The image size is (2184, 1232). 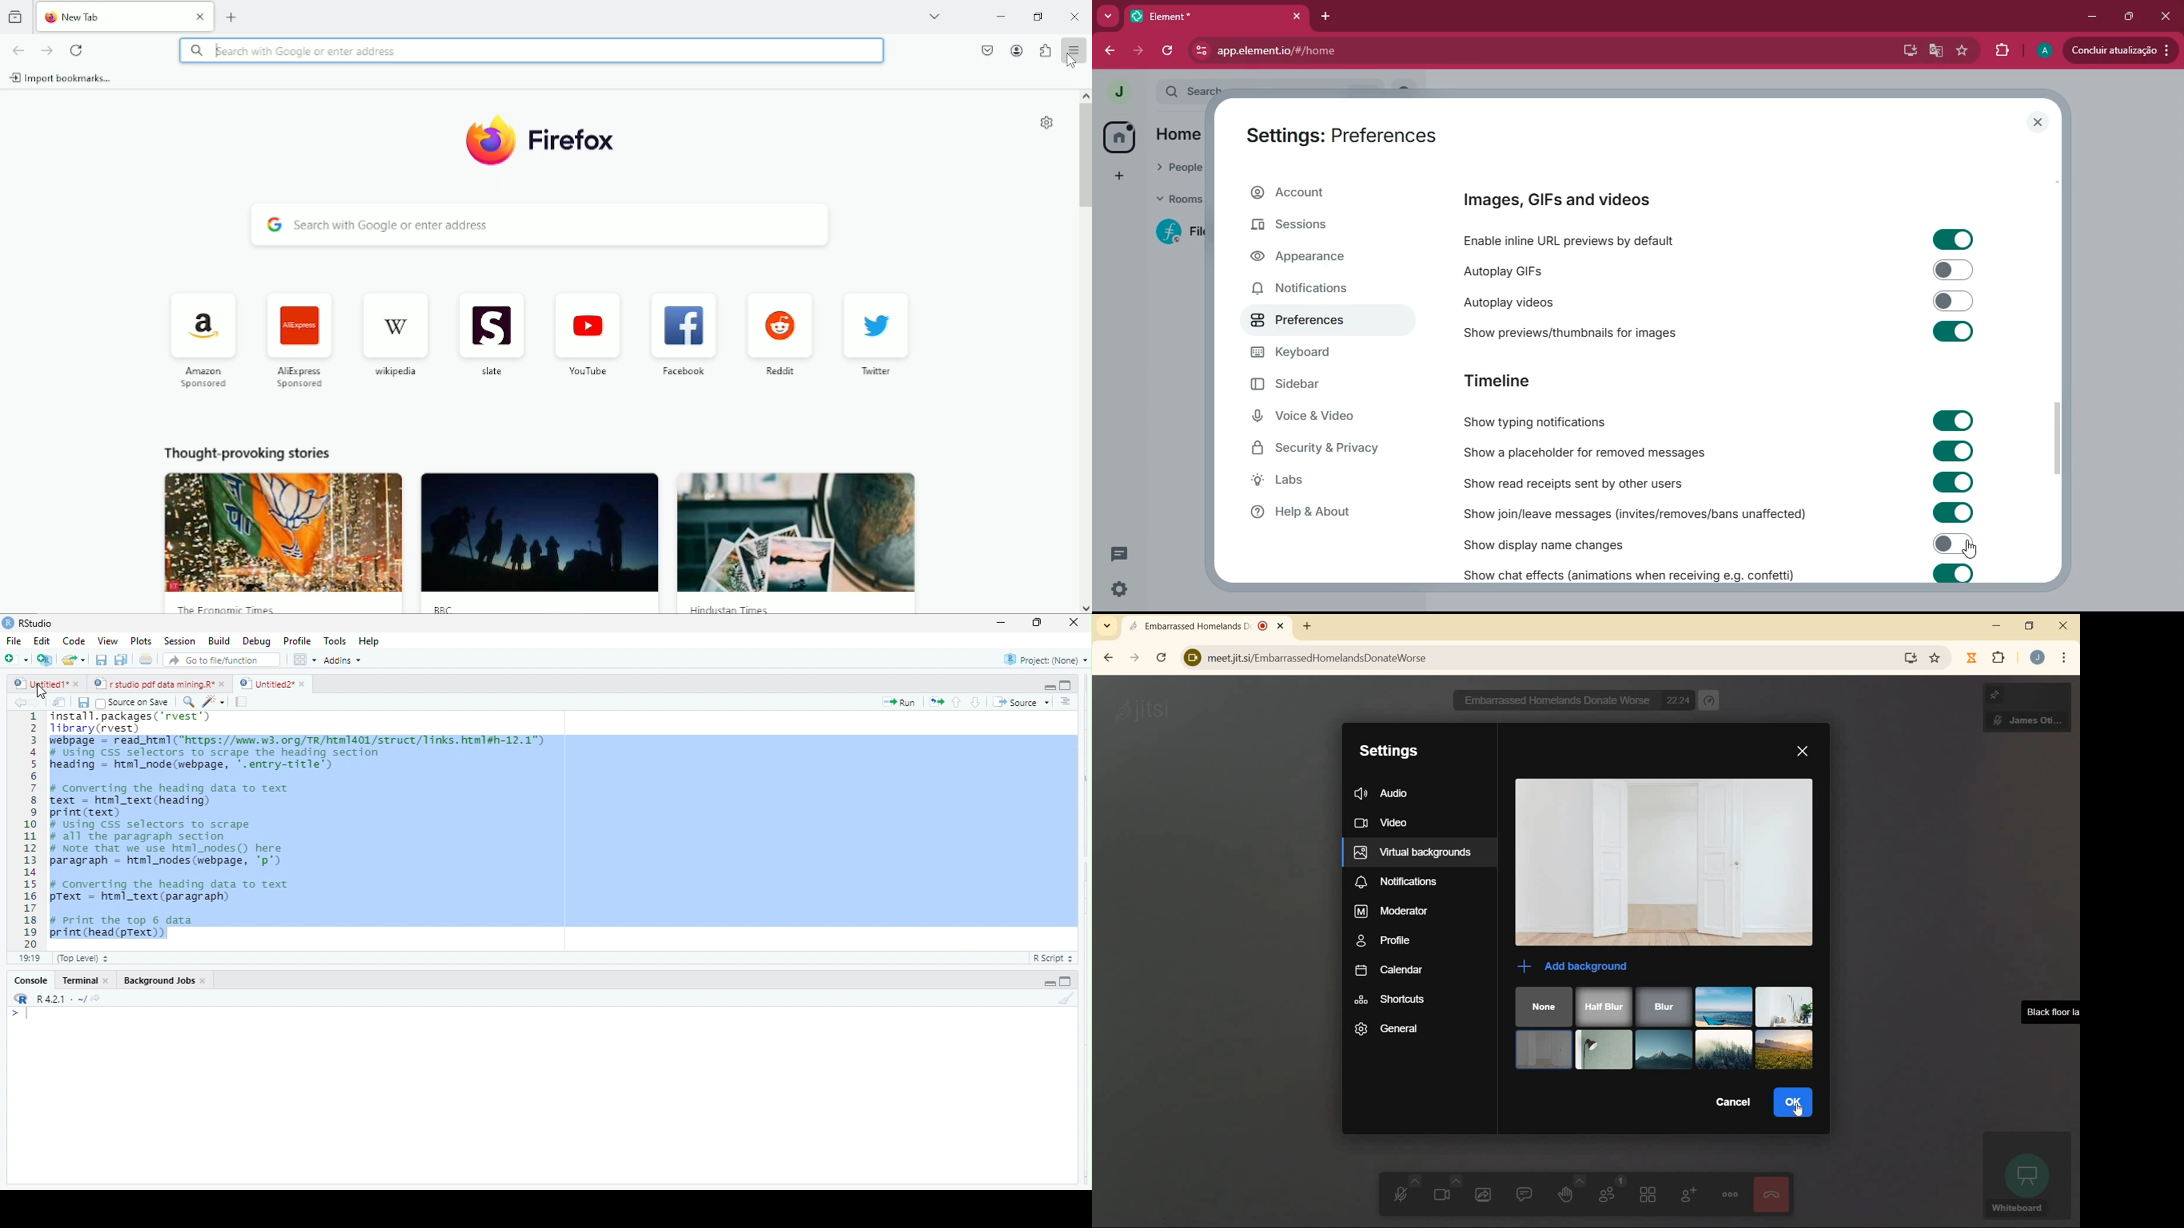 What do you see at coordinates (106, 642) in the screenshot?
I see `View` at bounding box center [106, 642].